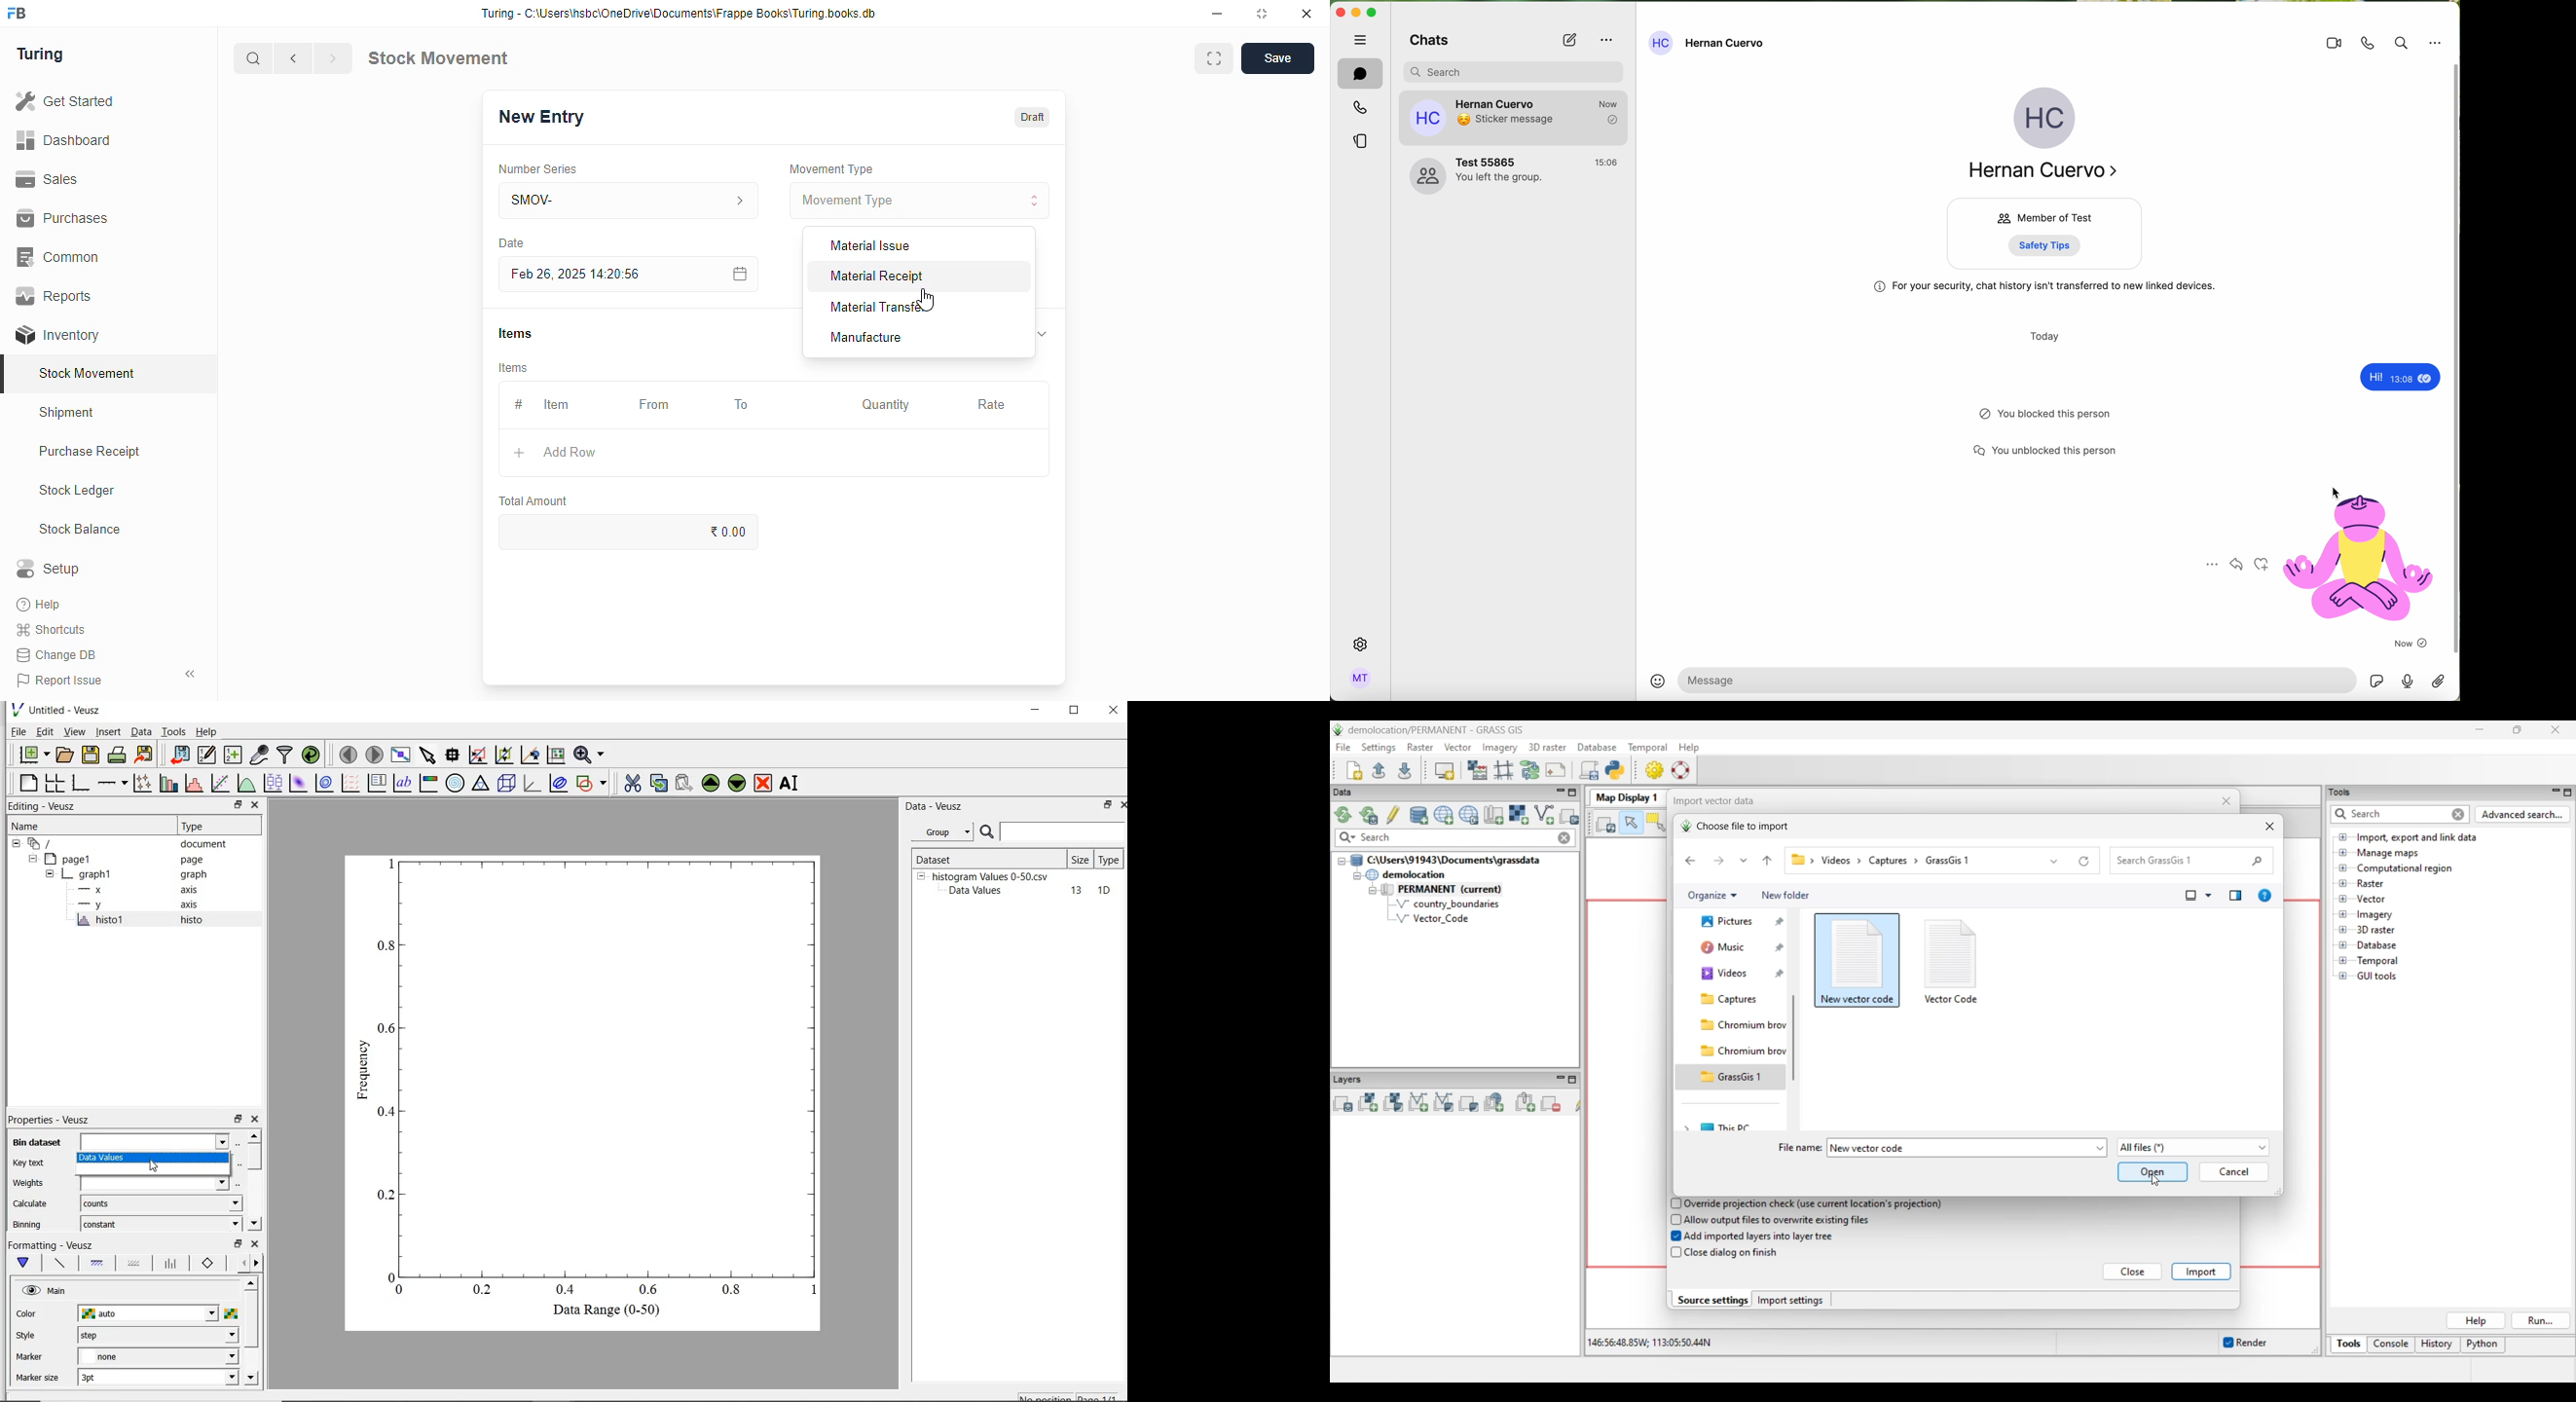 The height and width of the screenshot is (1428, 2576). I want to click on Add imported layers into layer tree, so click(1760, 1236).